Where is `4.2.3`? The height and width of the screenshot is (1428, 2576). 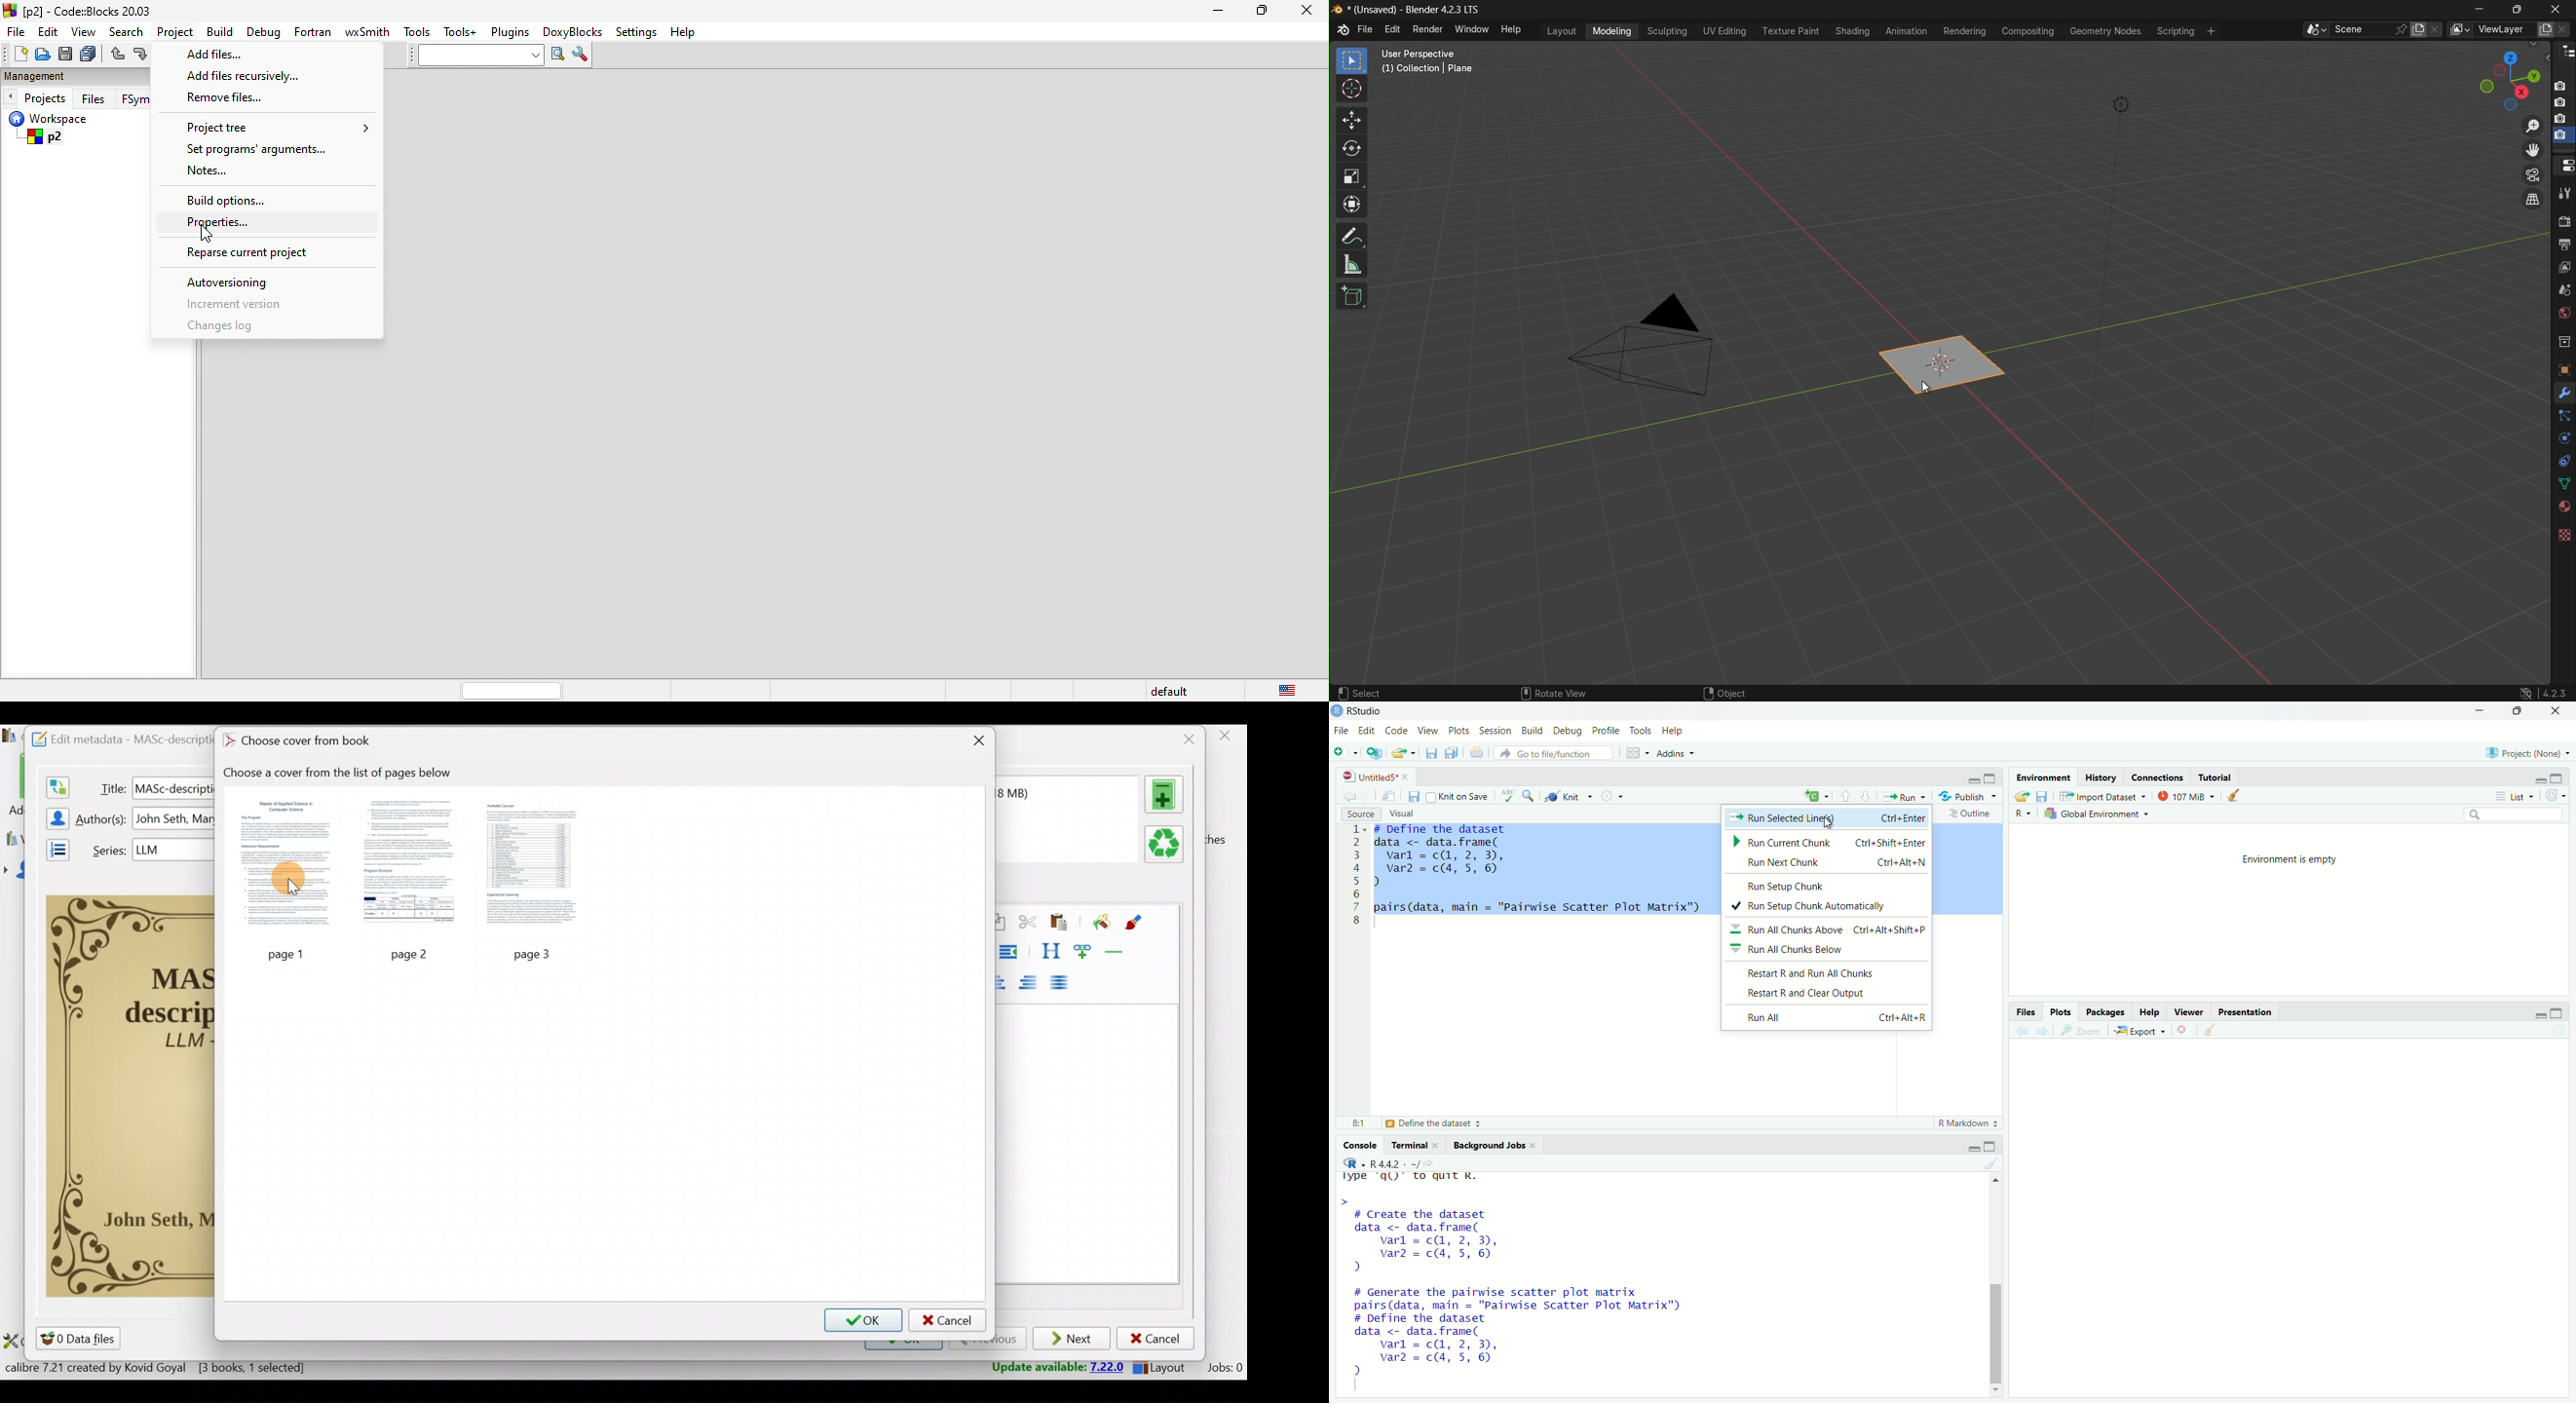 4.2.3 is located at coordinates (2540, 691).